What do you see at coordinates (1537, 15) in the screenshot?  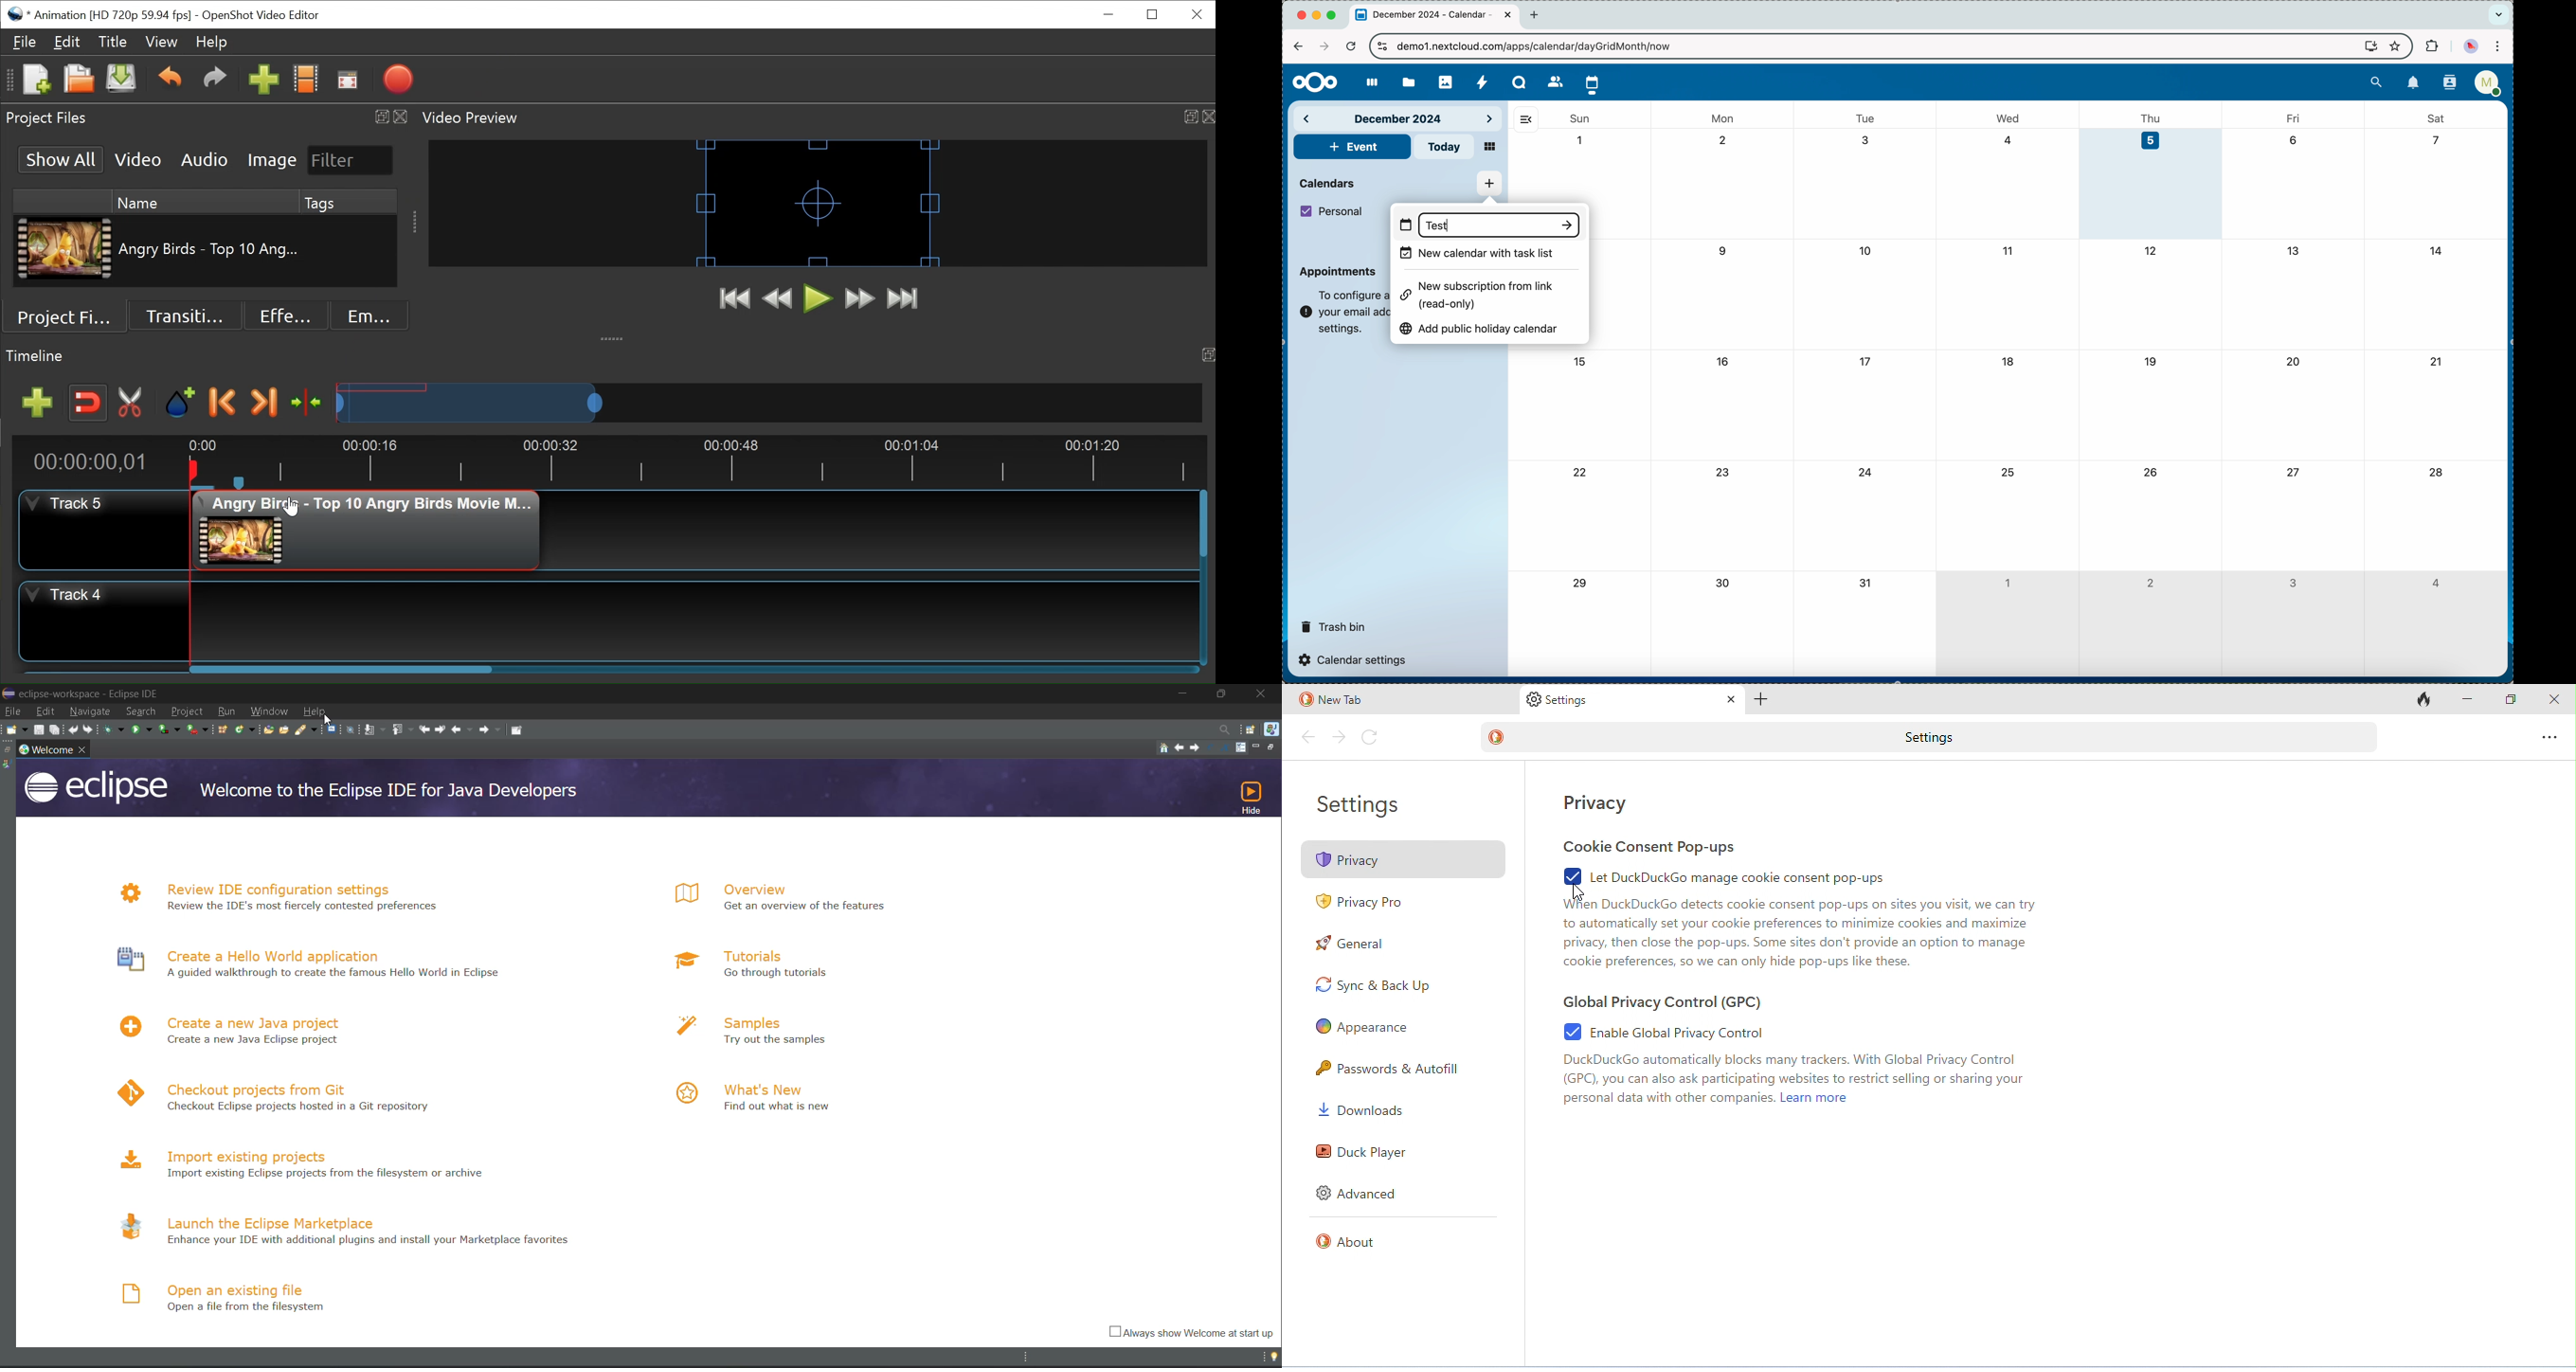 I see `new tab` at bounding box center [1537, 15].